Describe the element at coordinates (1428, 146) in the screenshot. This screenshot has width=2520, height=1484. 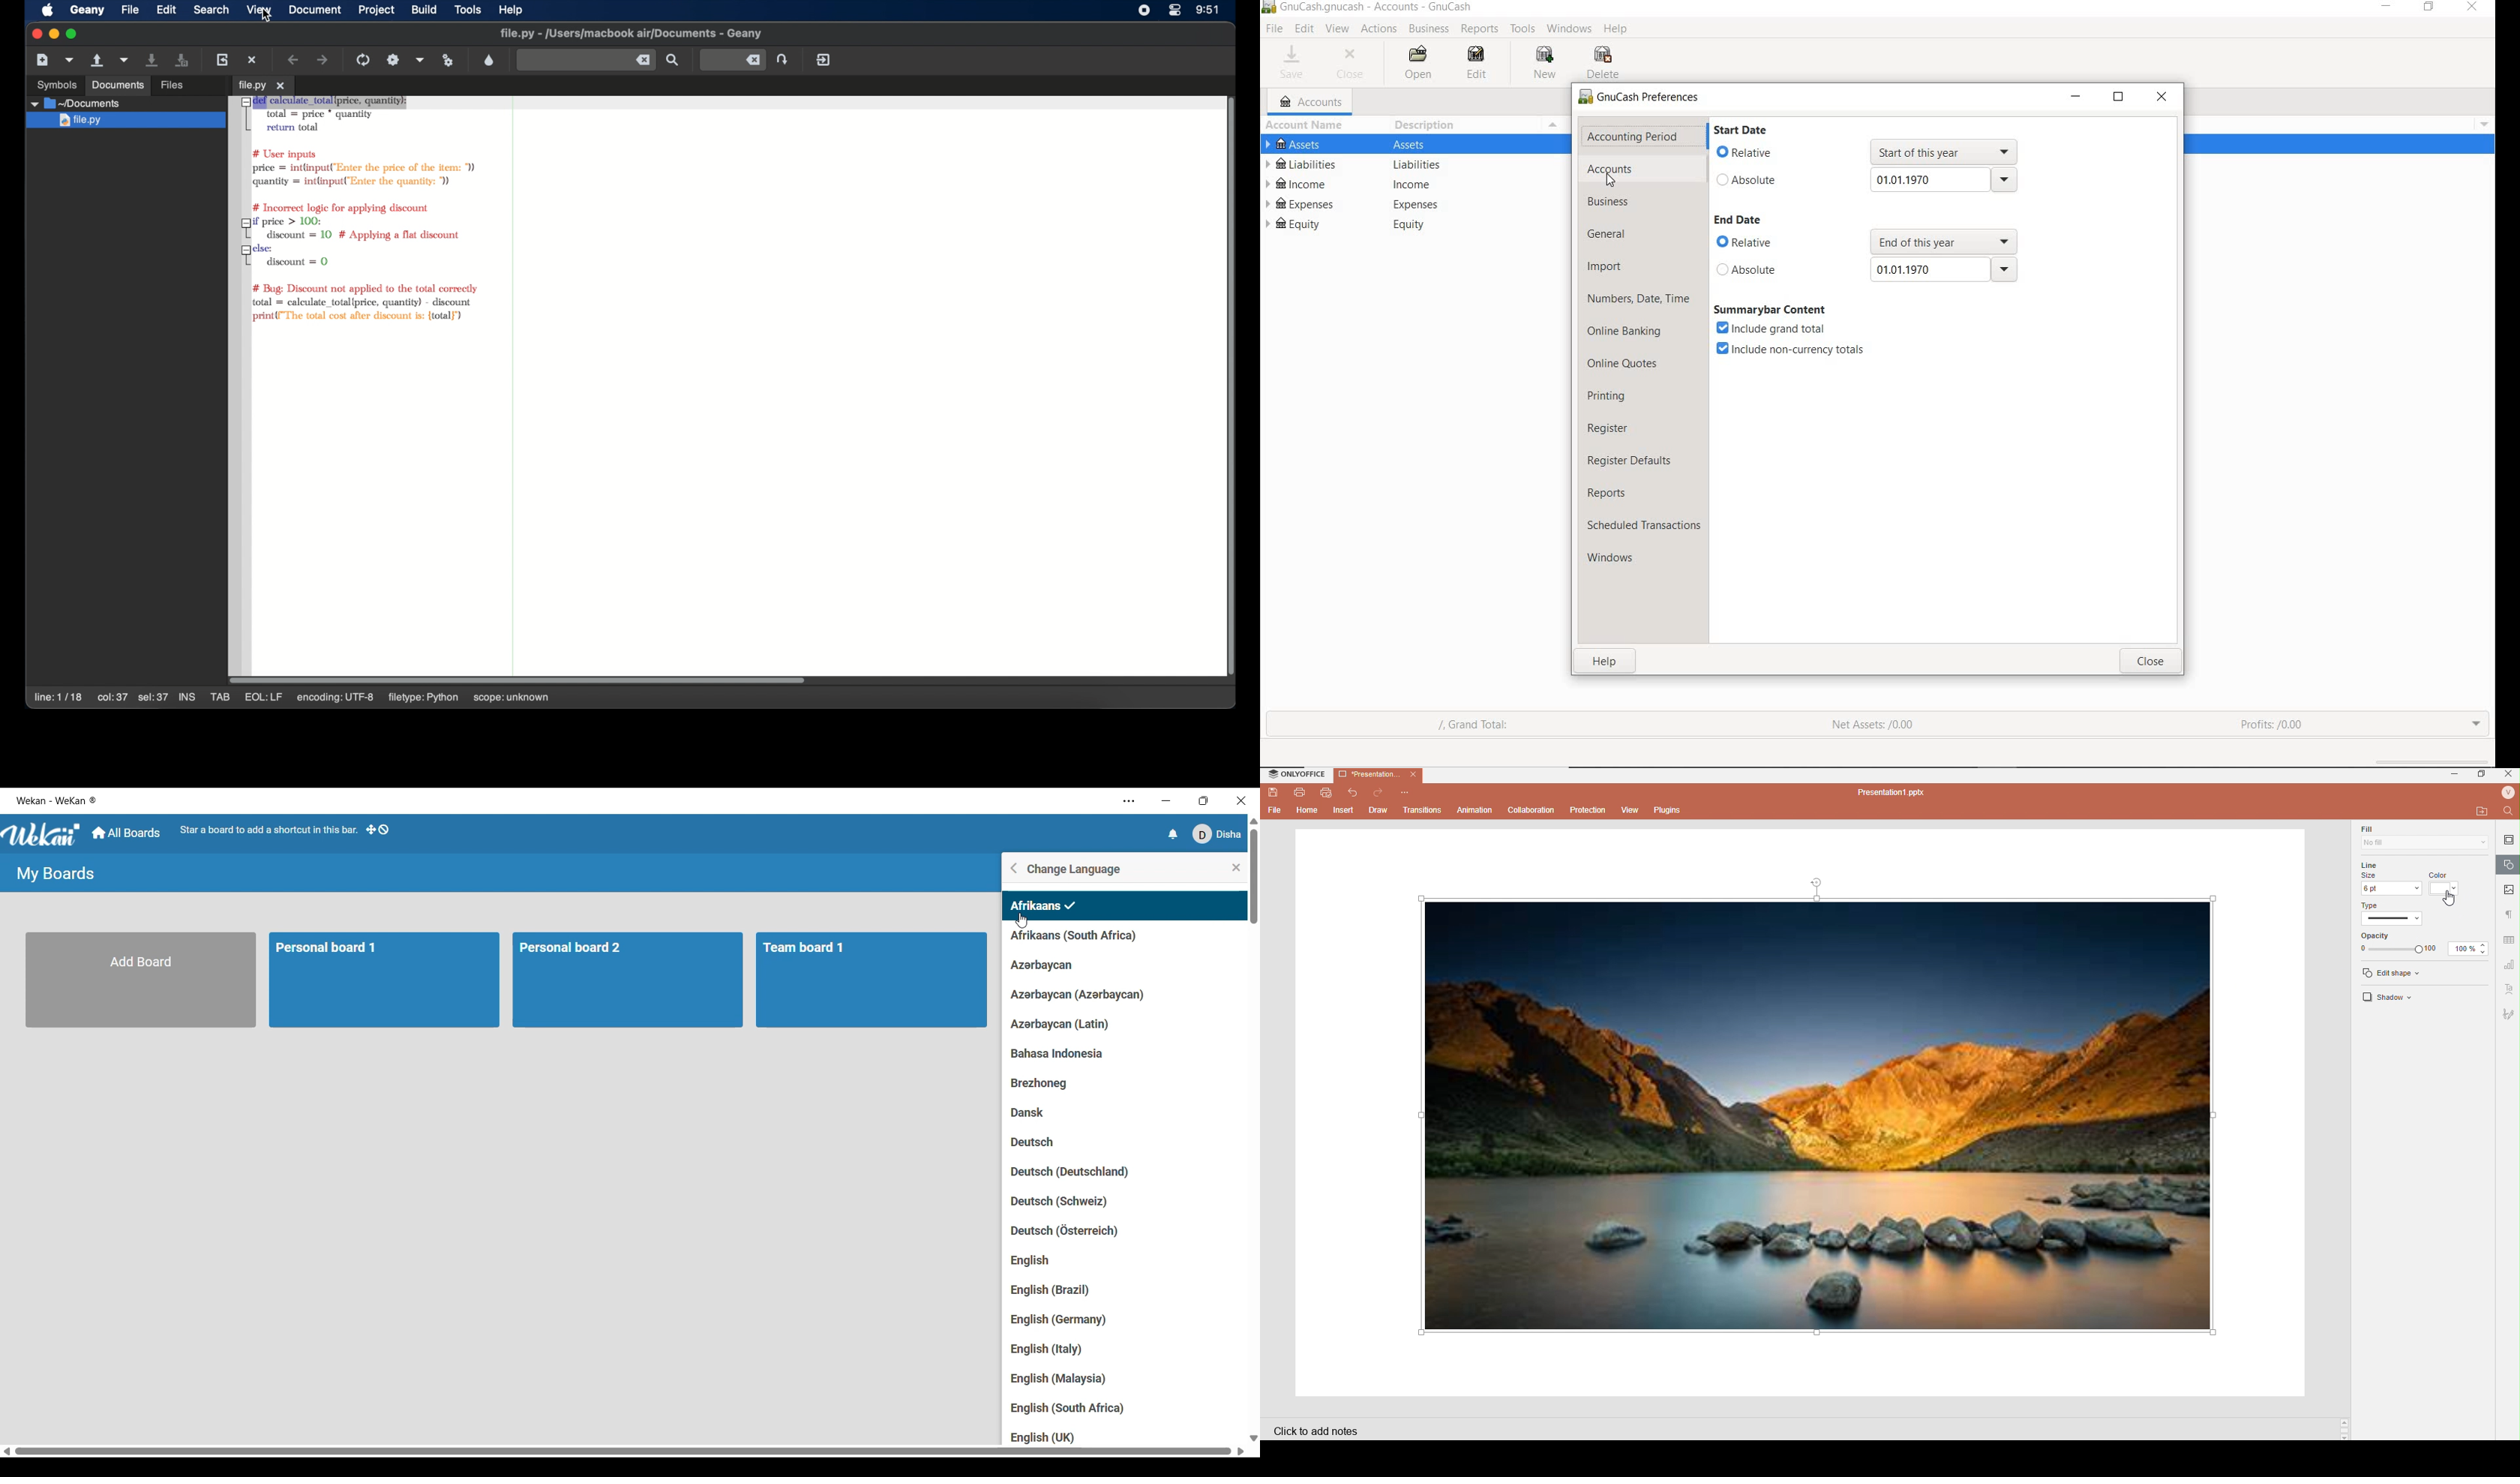
I see `` at that location.